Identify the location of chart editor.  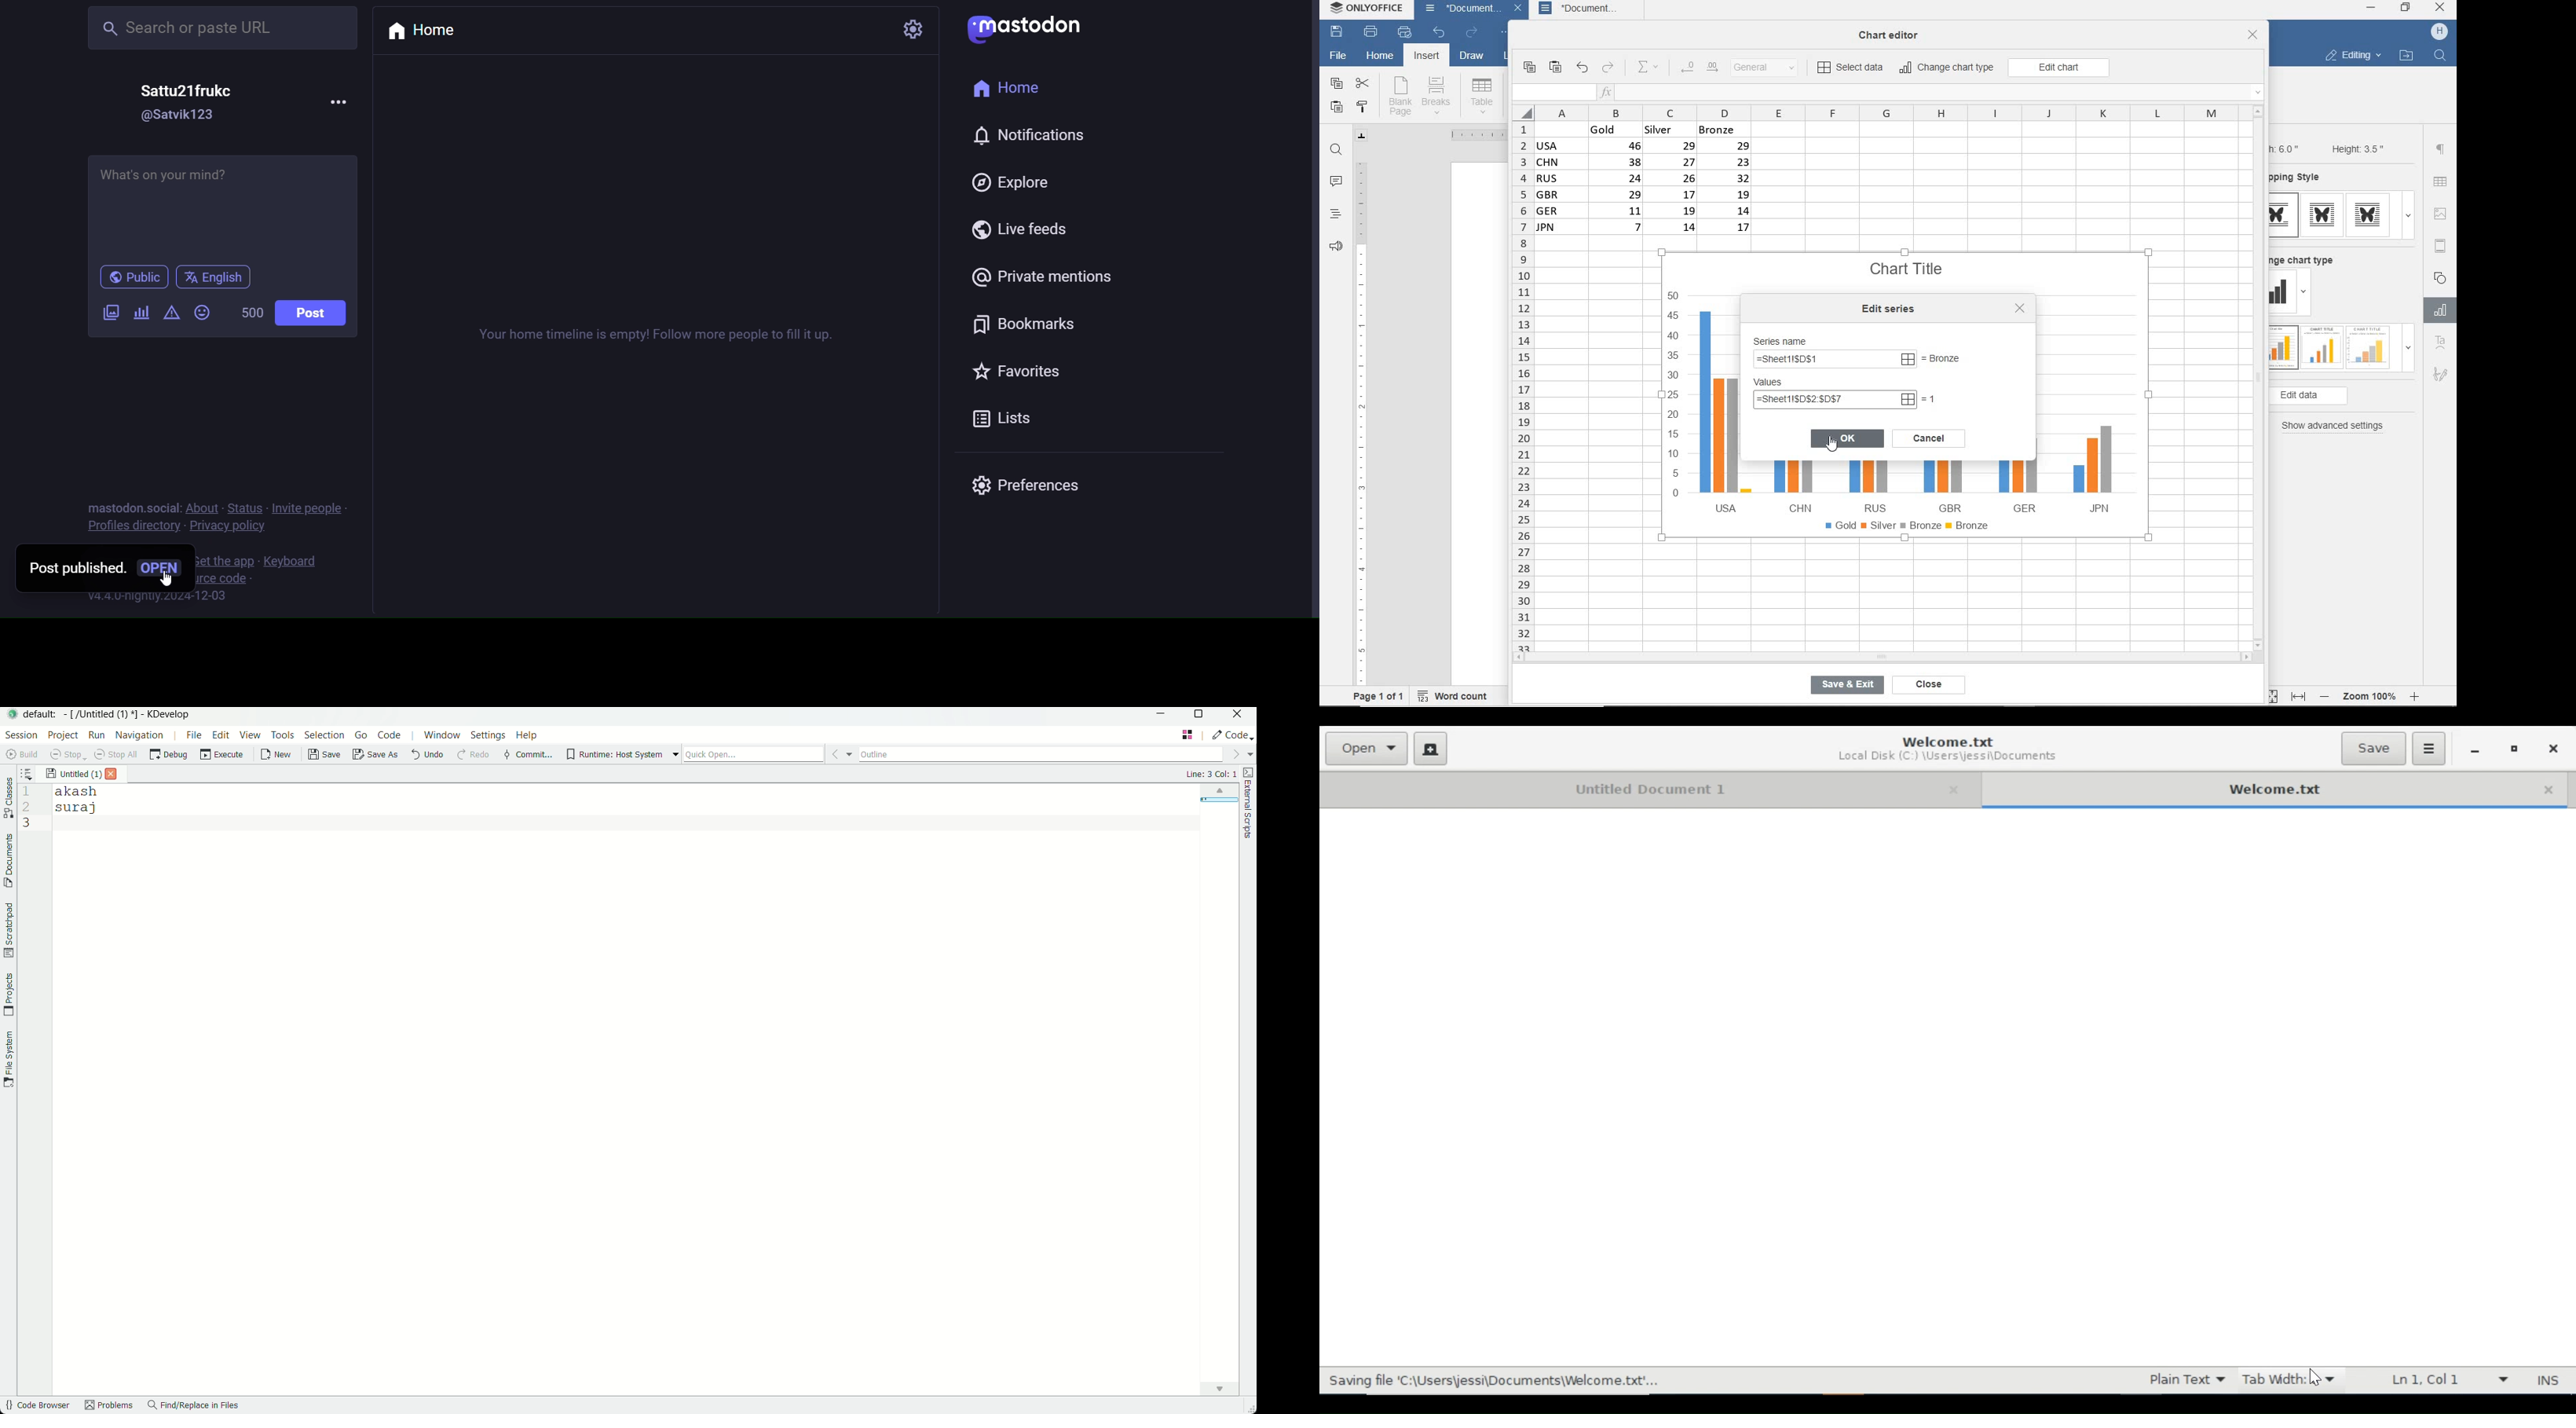
(1894, 31).